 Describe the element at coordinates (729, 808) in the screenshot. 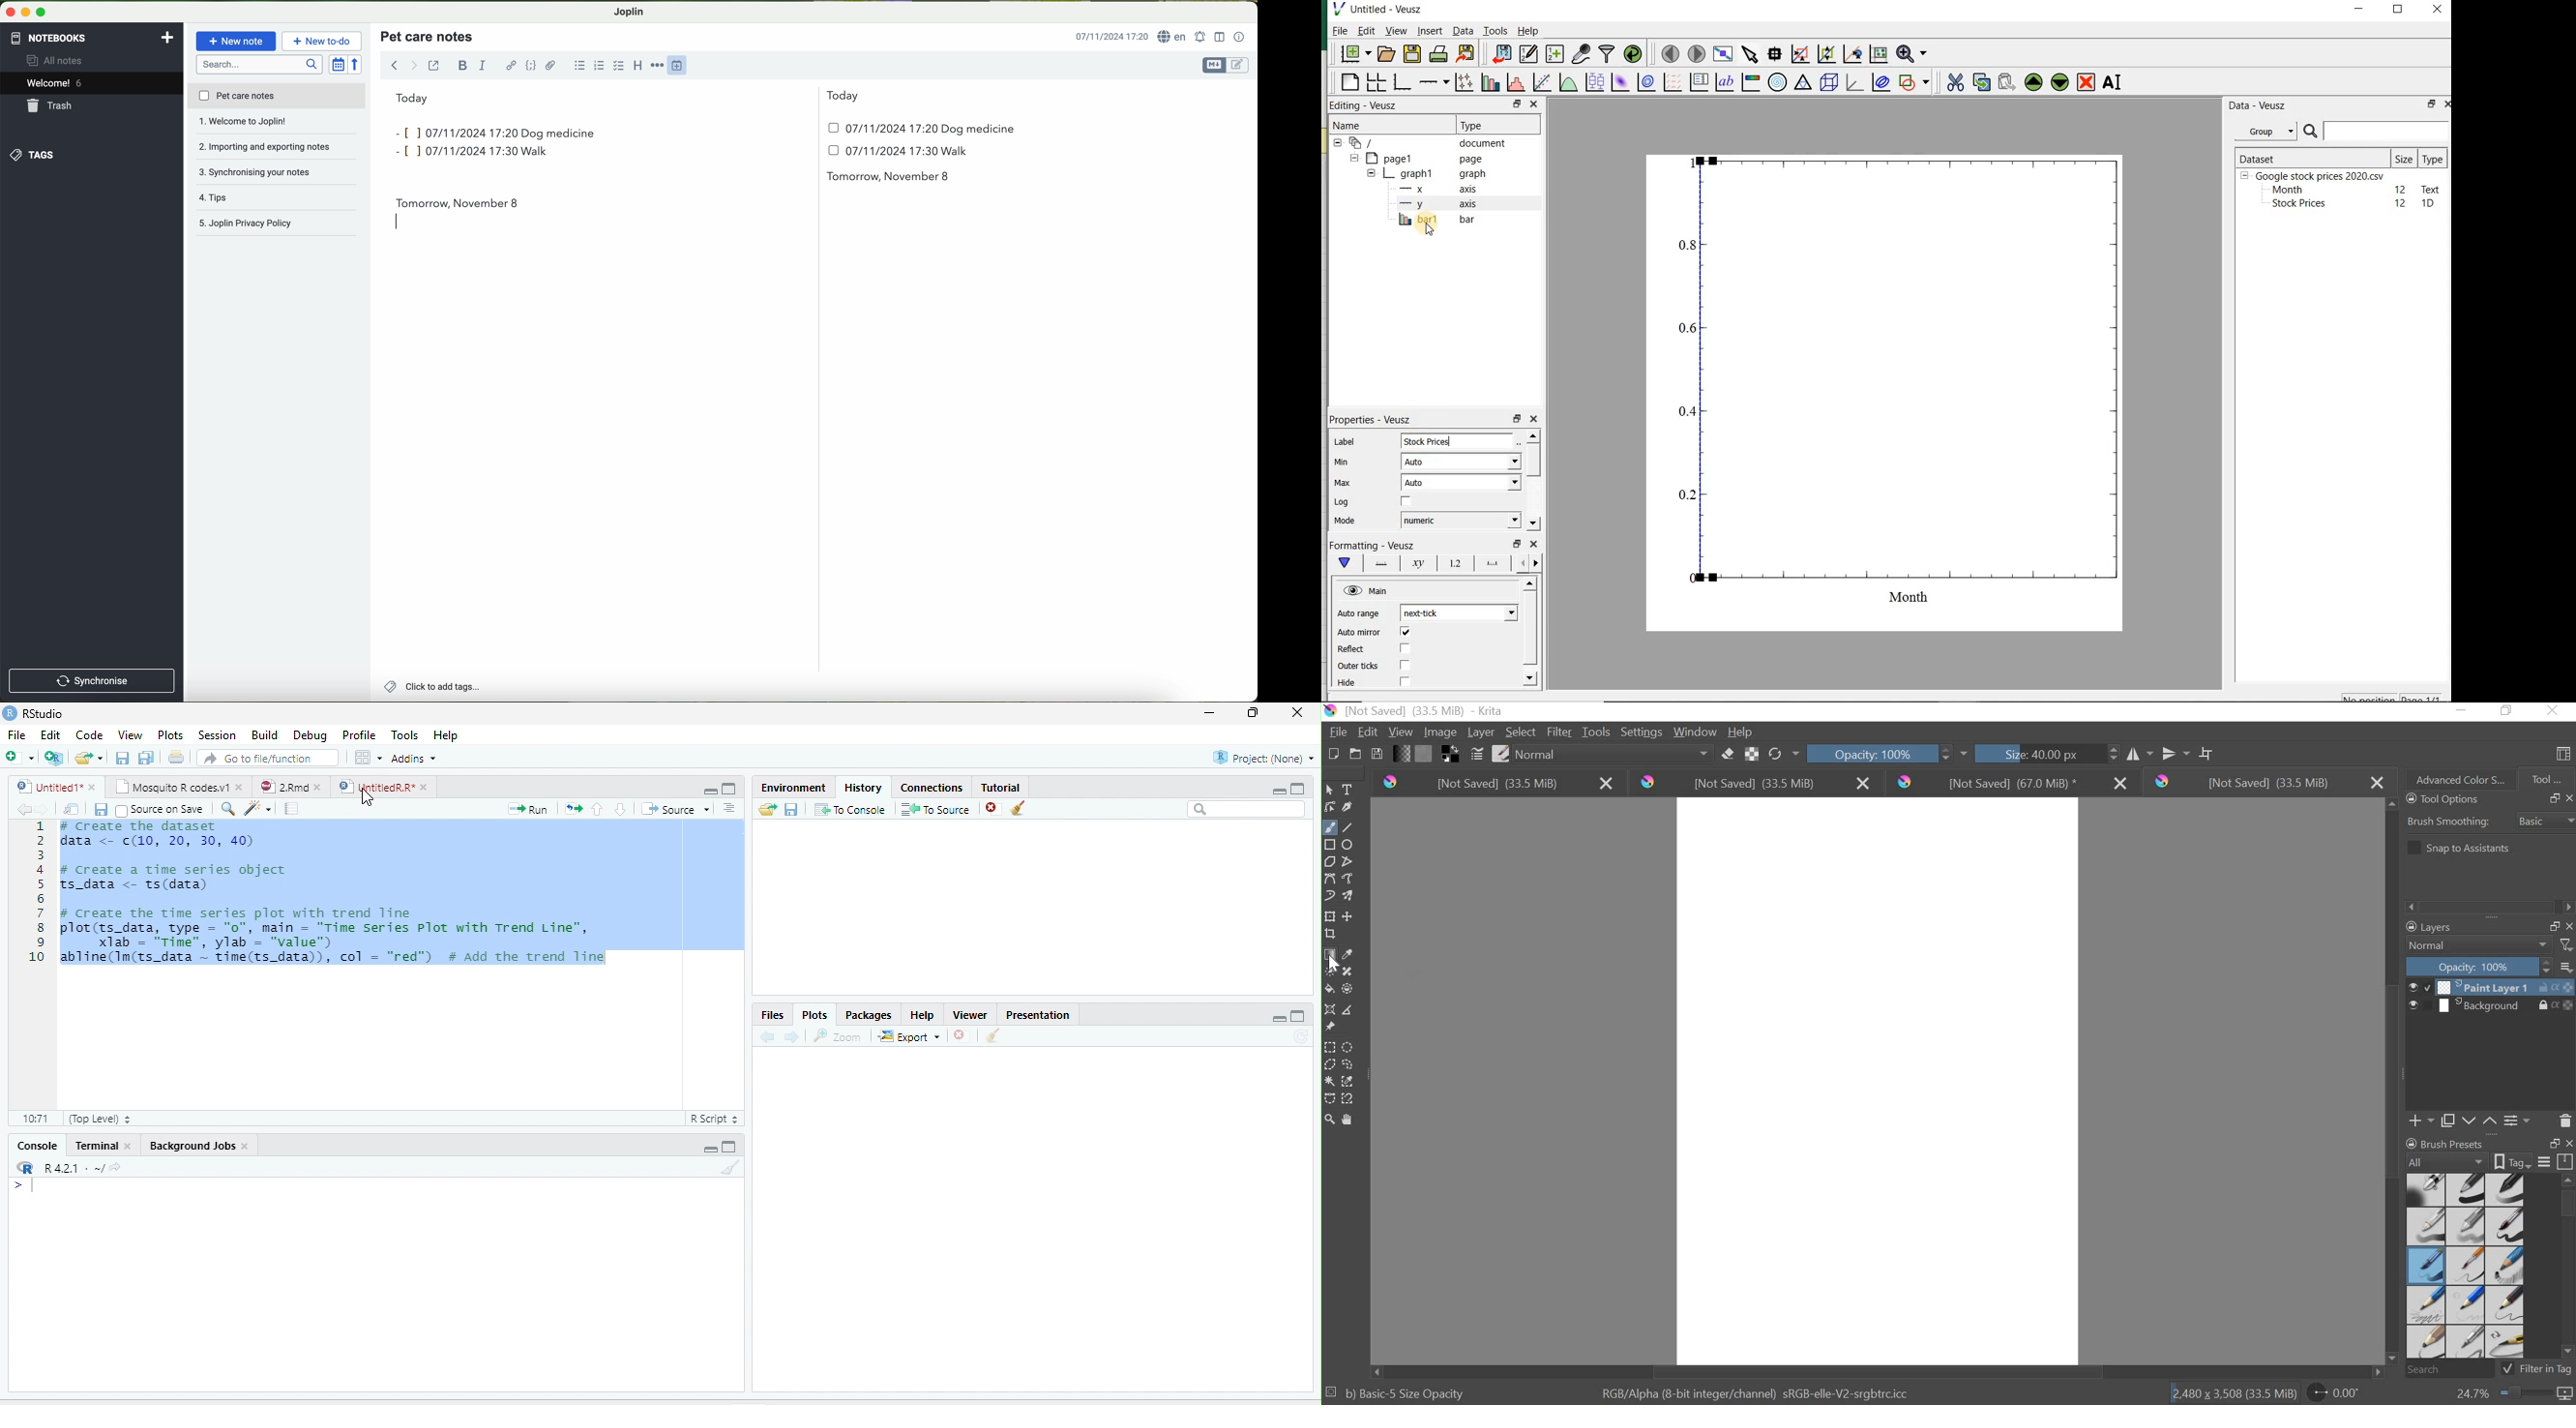

I see `Show document outline` at that location.